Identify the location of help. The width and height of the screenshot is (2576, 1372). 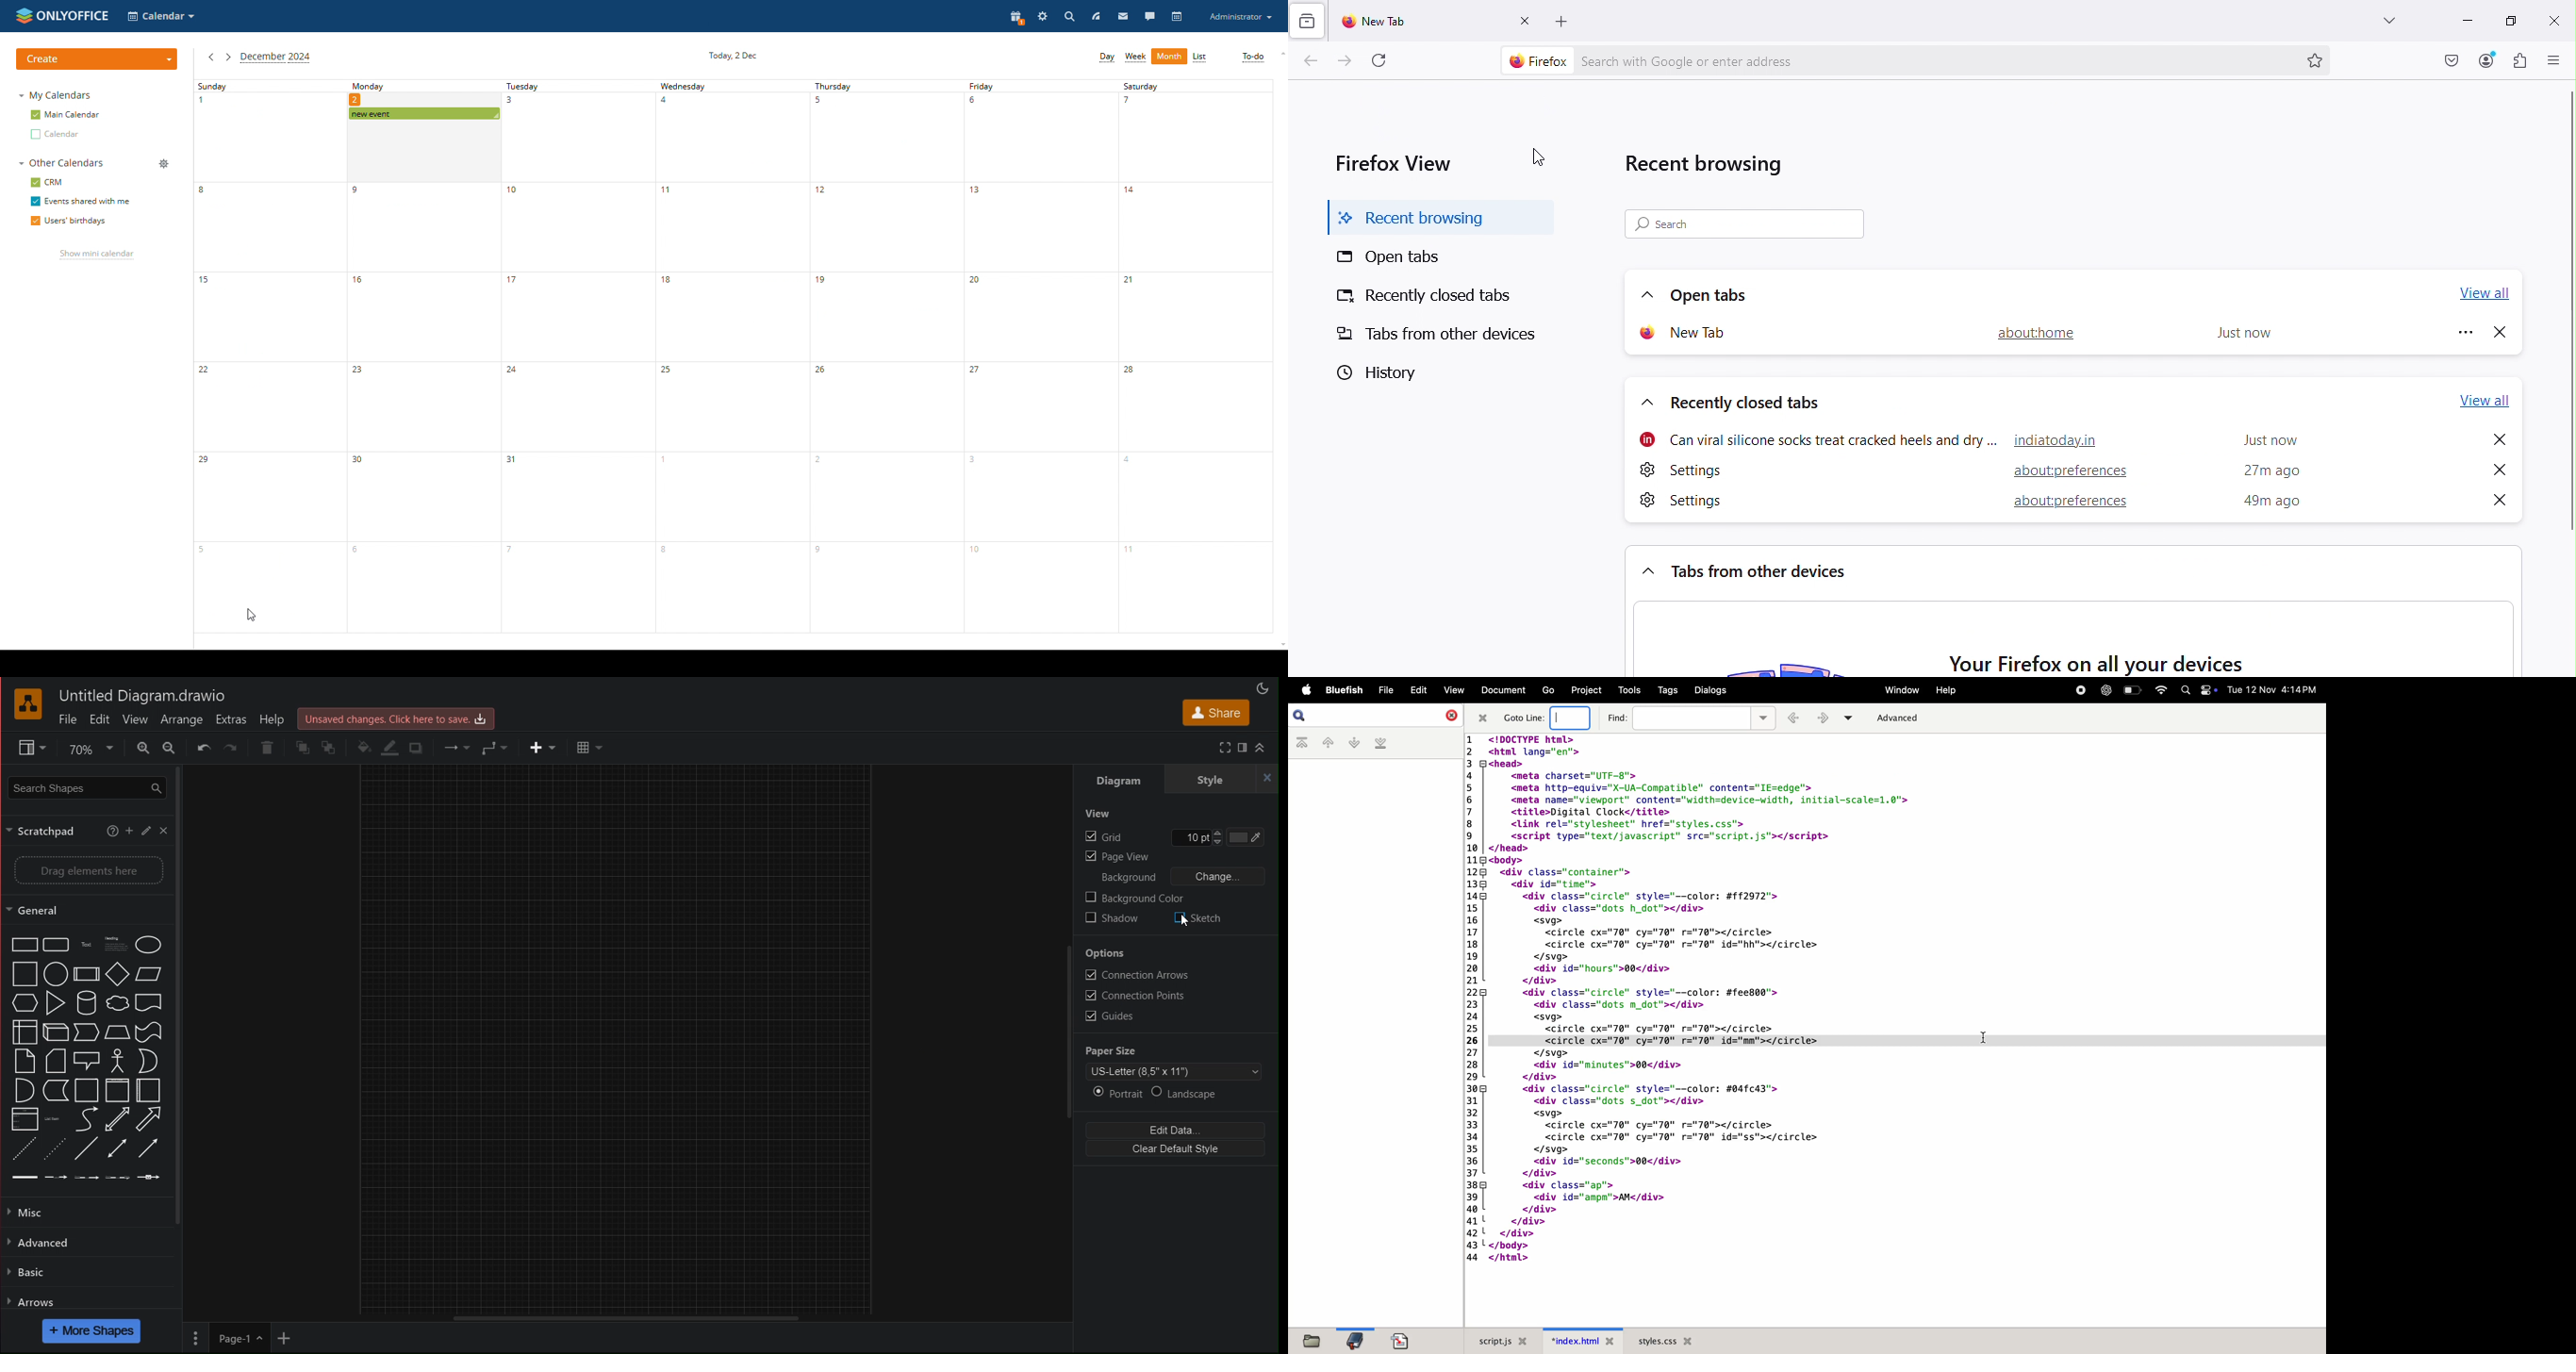
(111, 833).